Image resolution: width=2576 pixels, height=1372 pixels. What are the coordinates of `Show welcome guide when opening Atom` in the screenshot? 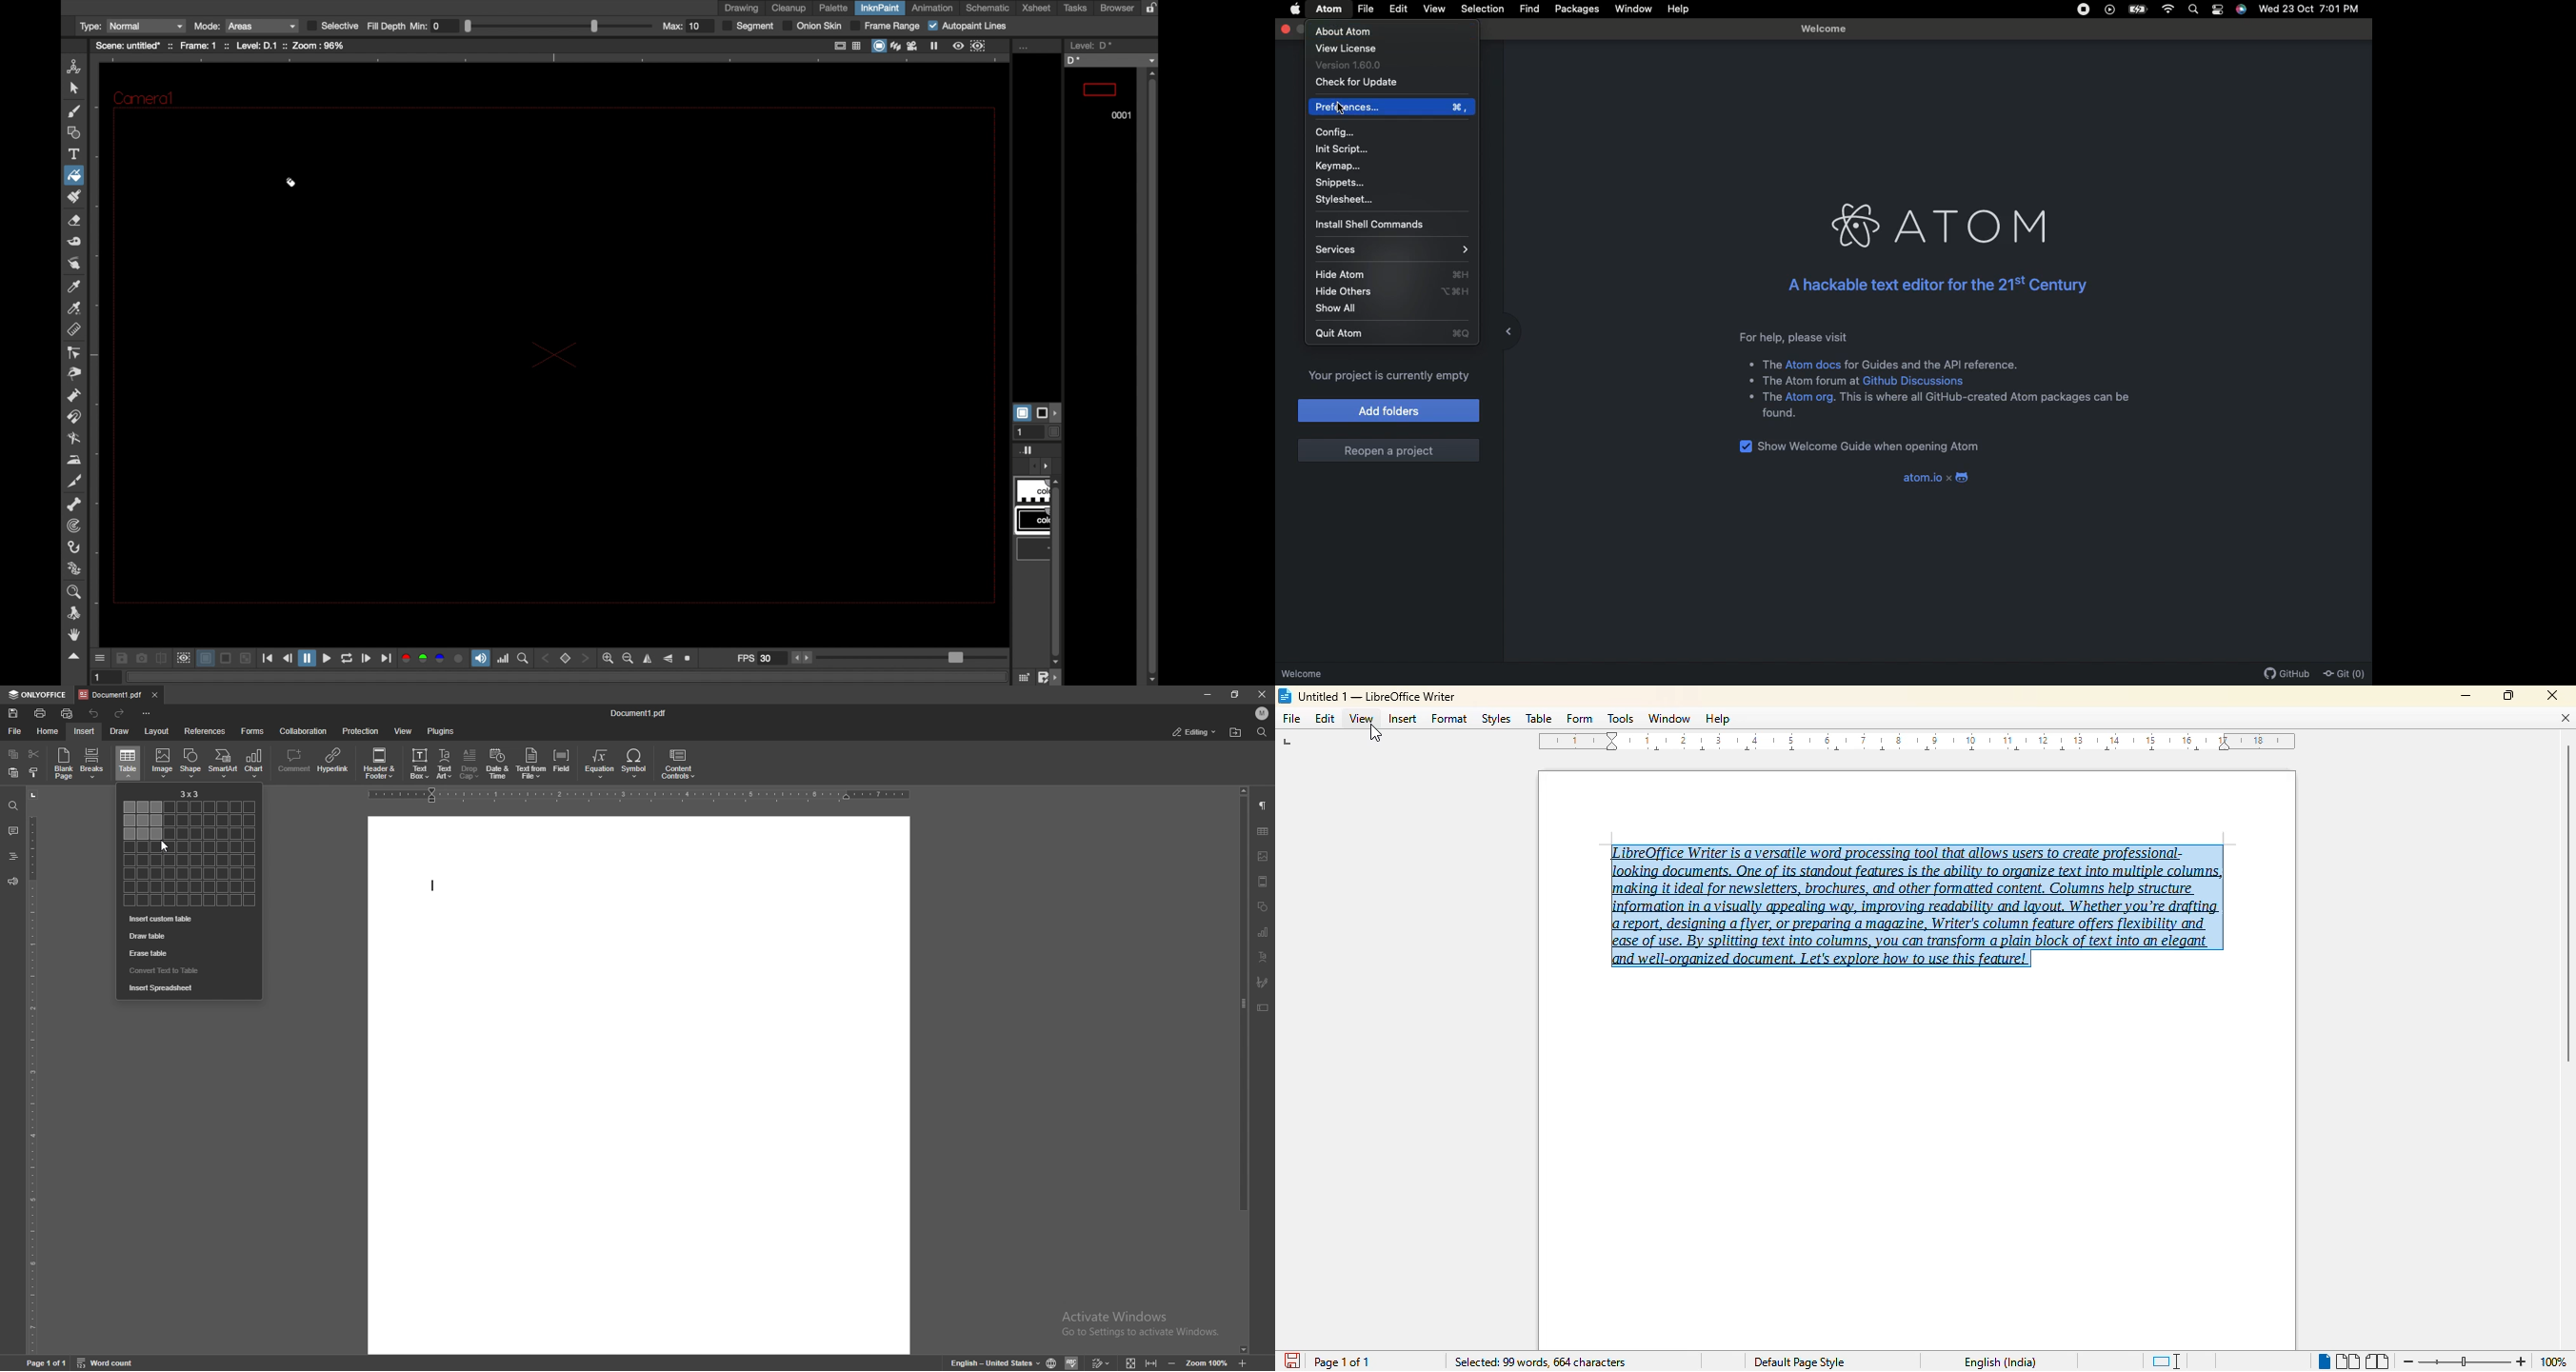 It's located at (1860, 448).